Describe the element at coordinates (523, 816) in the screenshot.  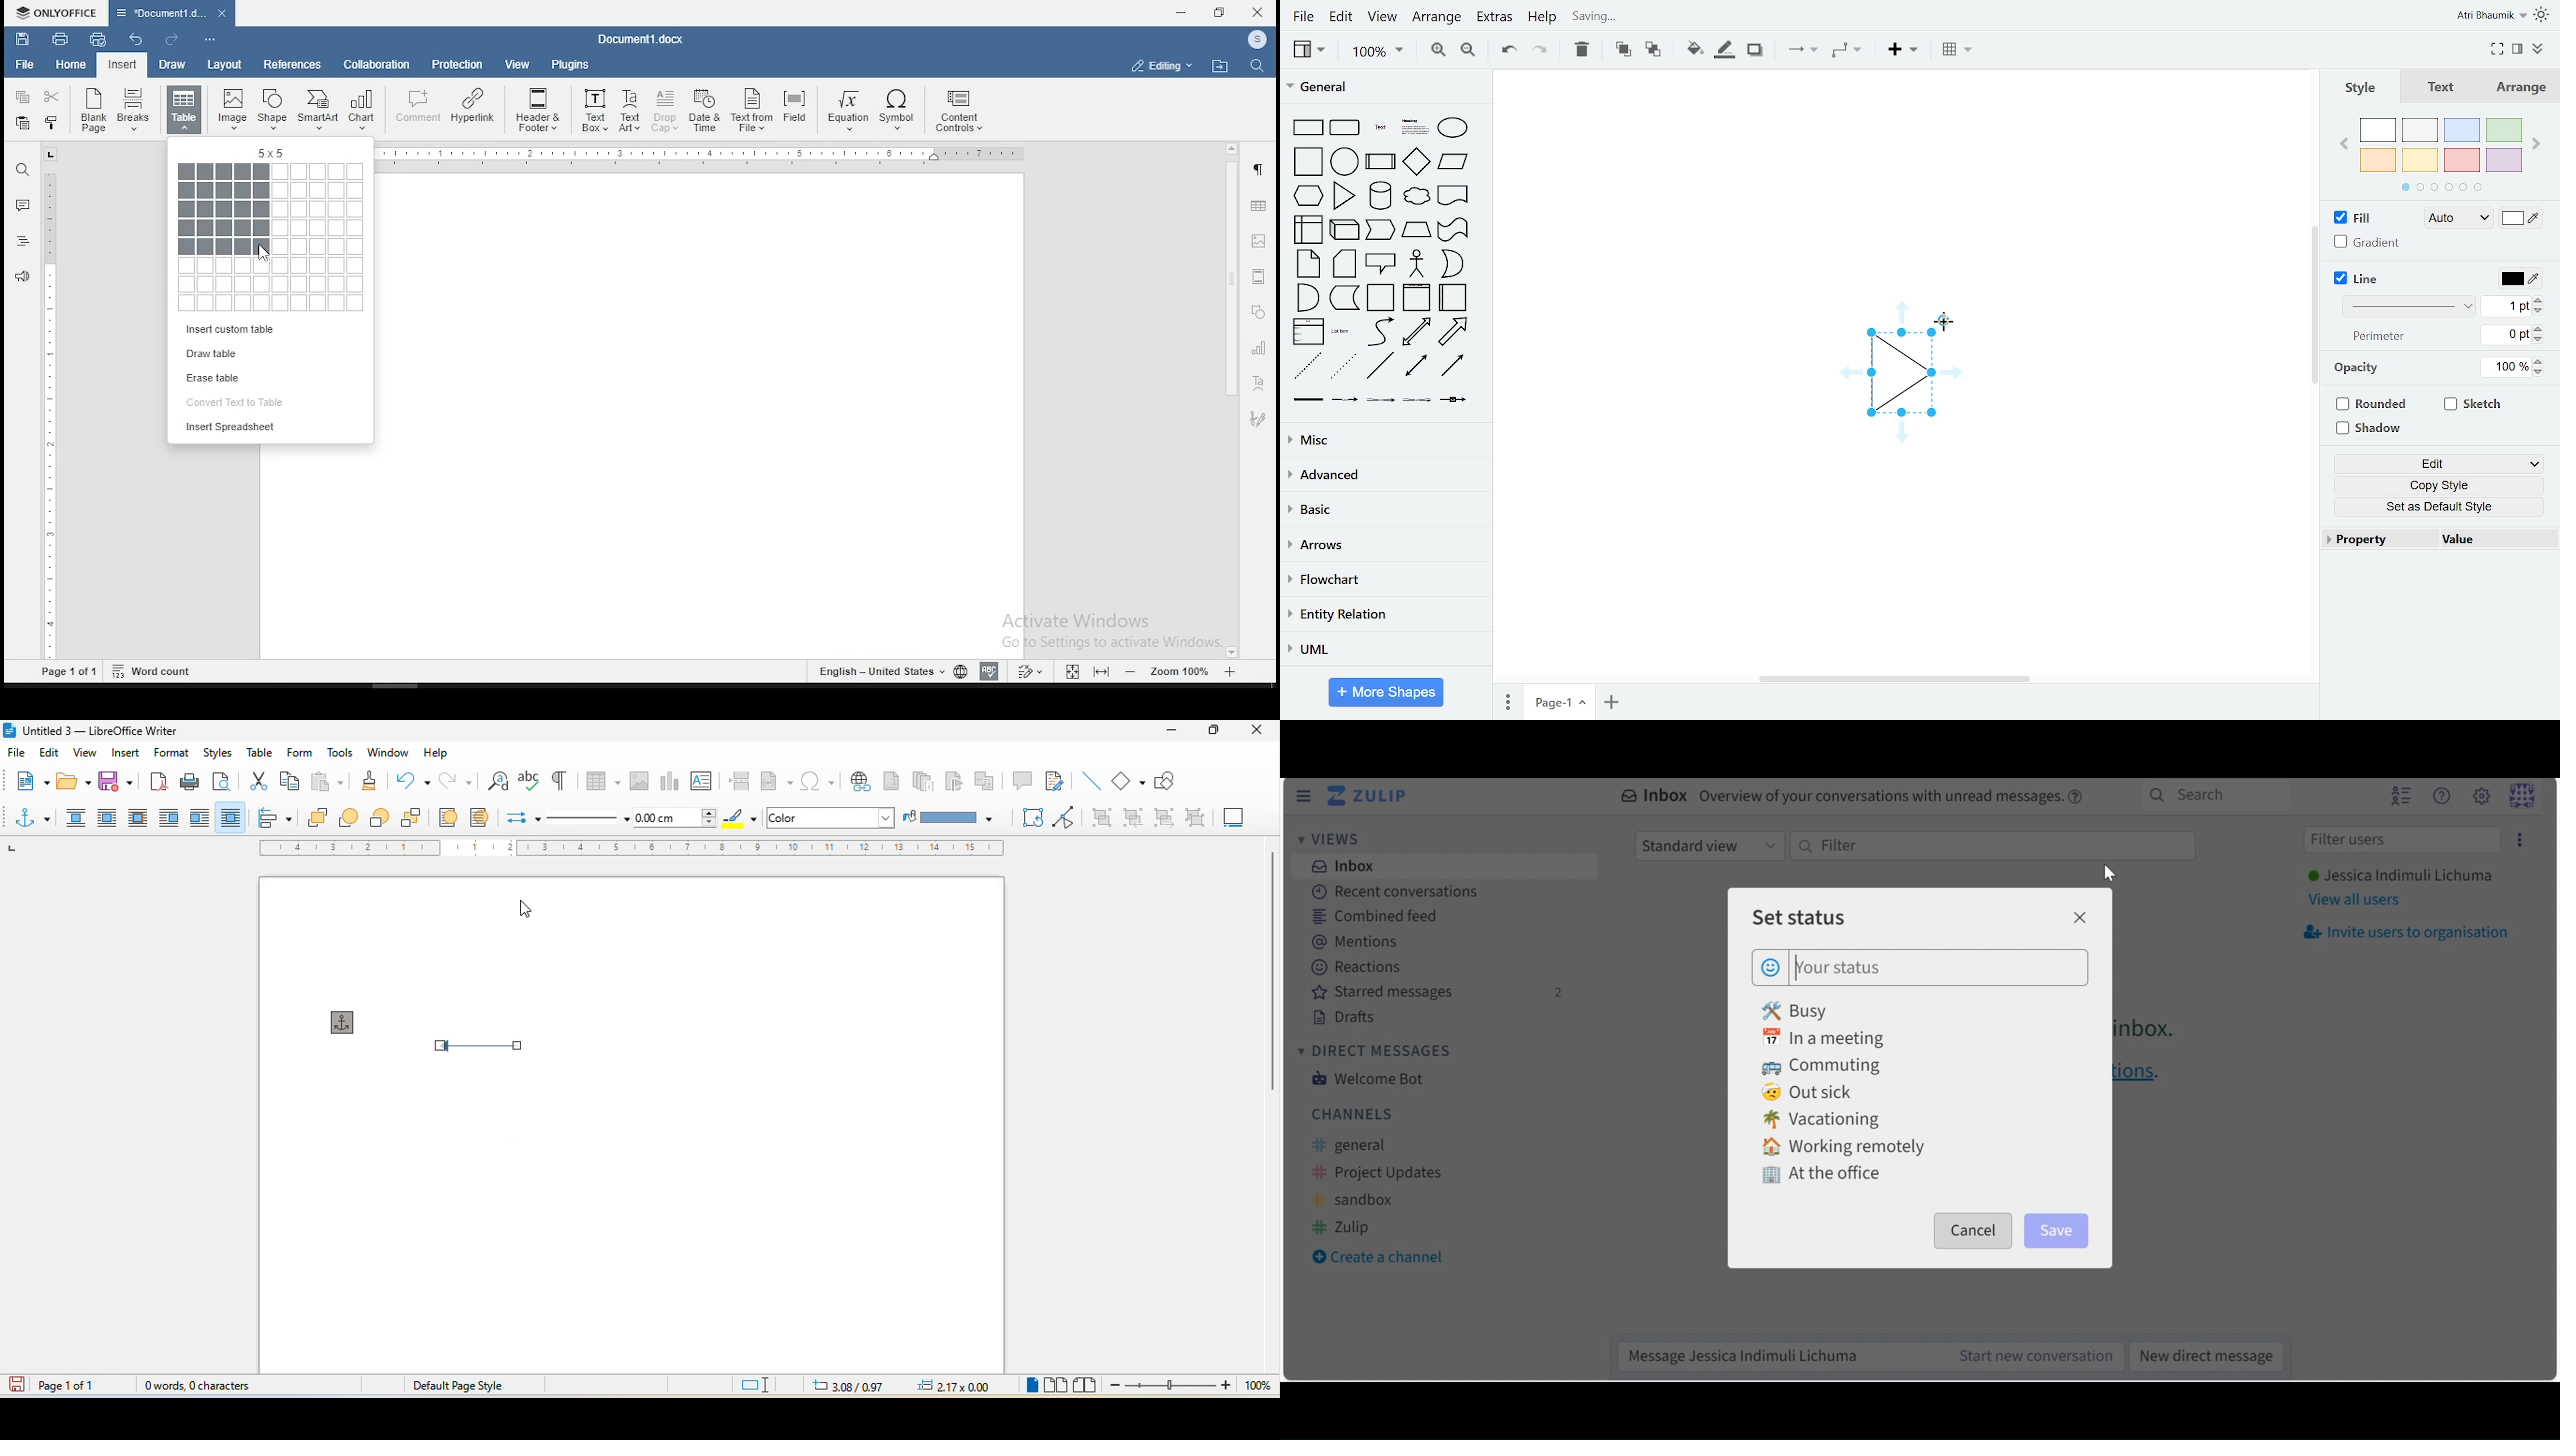
I see `select start and end arrowheads for lines` at that location.